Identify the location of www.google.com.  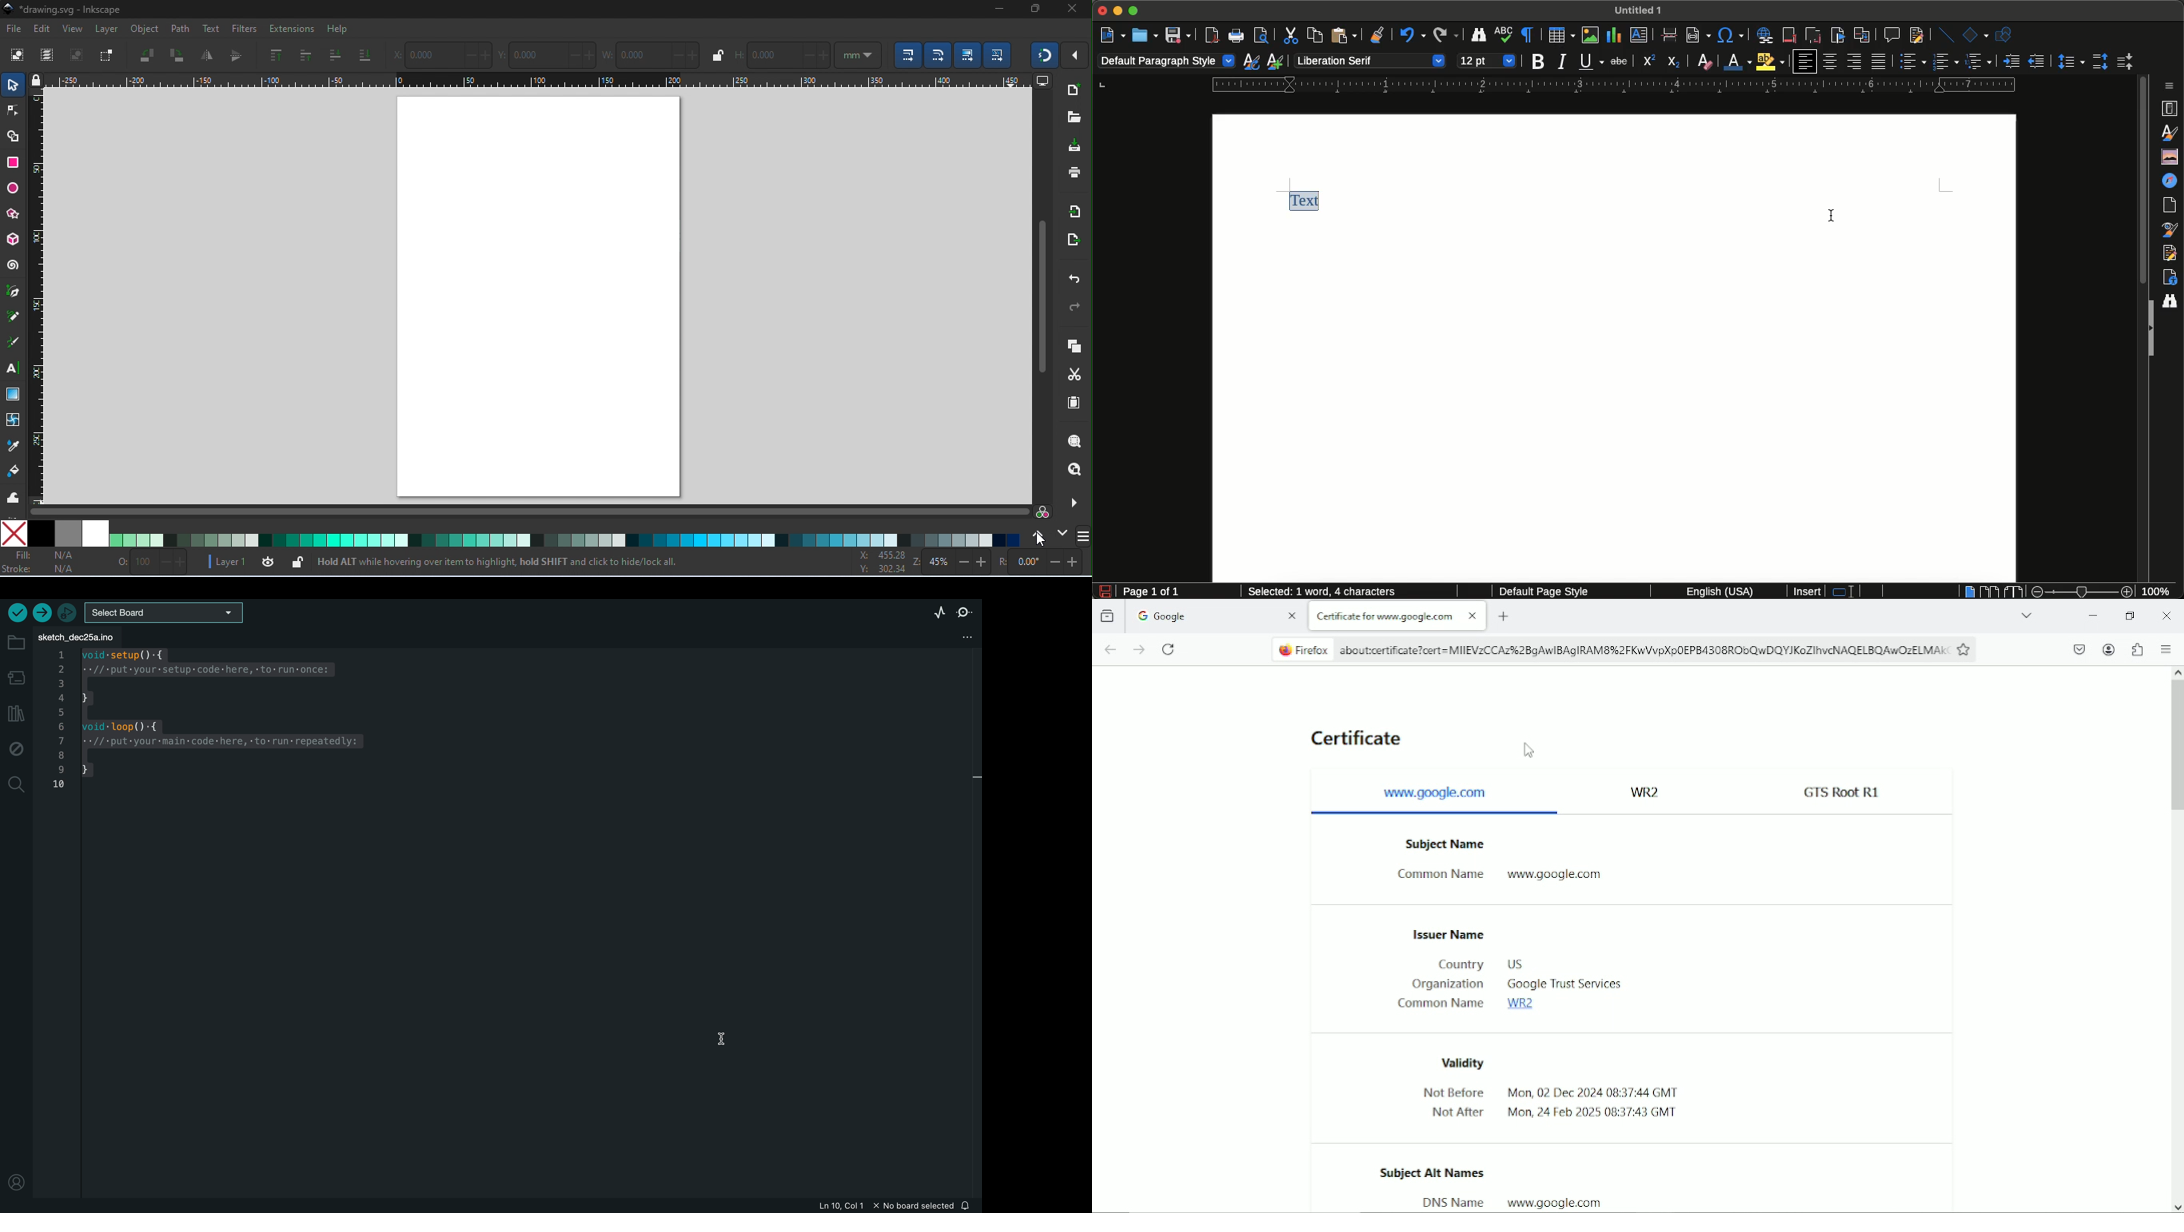
(1566, 878).